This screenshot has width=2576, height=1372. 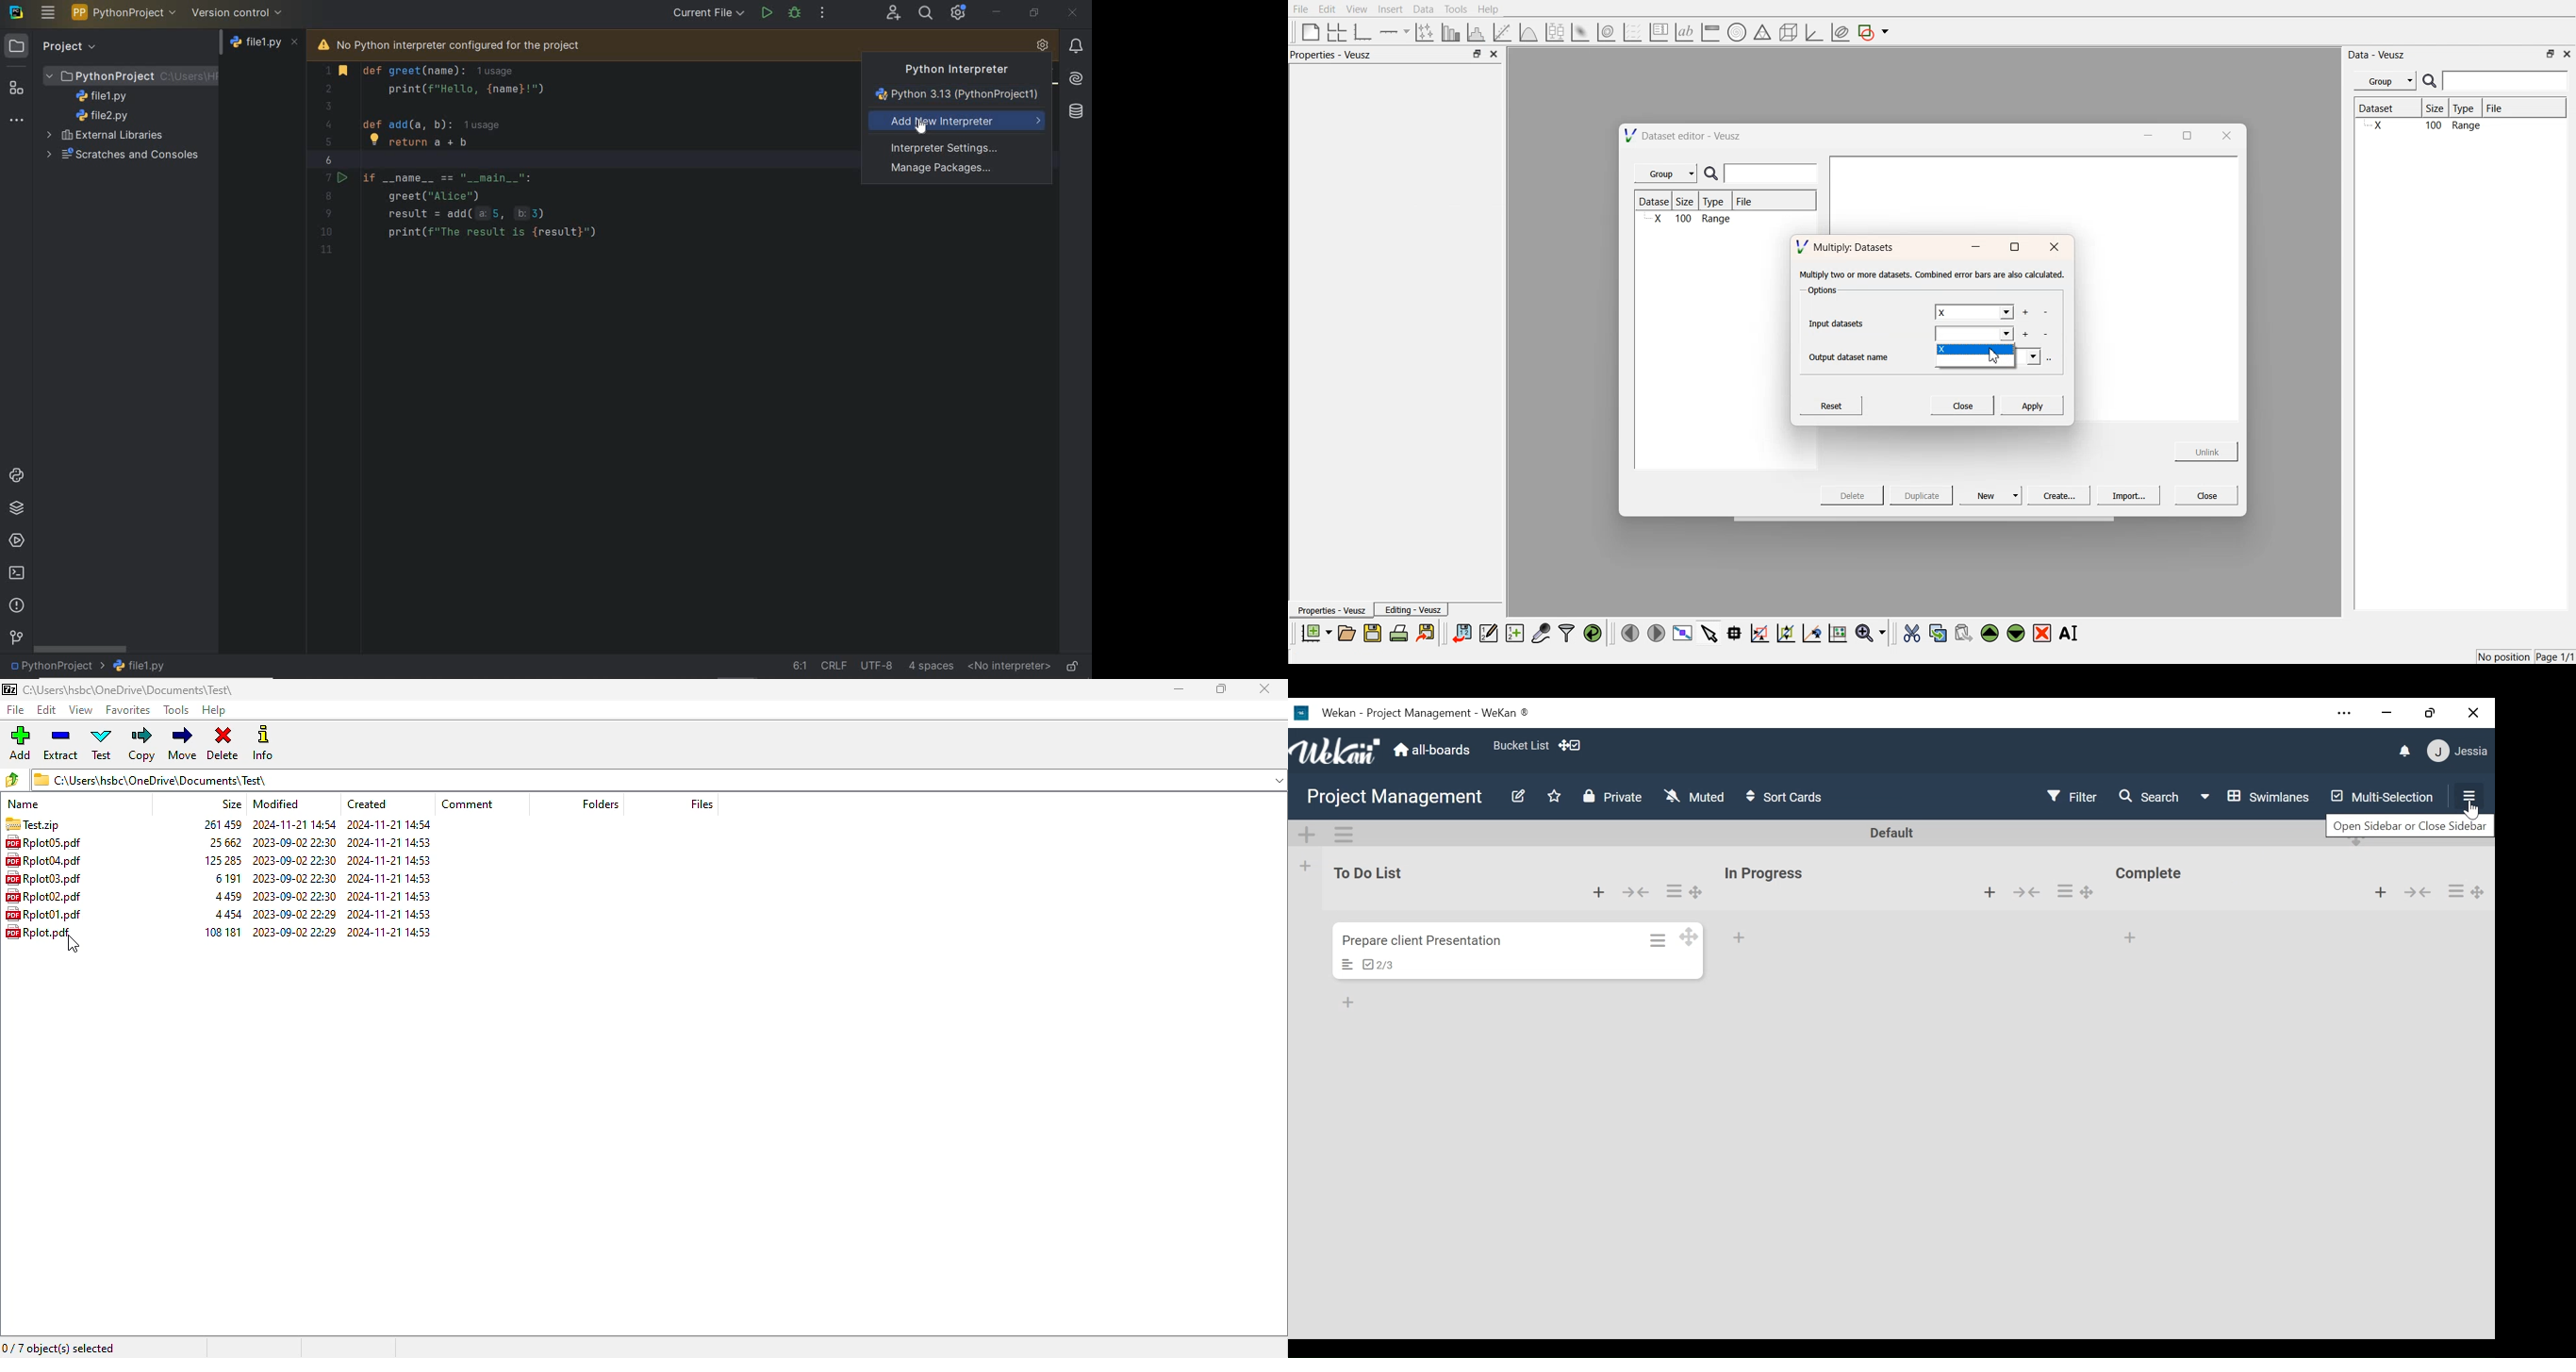 What do you see at coordinates (1180, 689) in the screenshot?
I see `minimize` at bounding box center [1180, 689].